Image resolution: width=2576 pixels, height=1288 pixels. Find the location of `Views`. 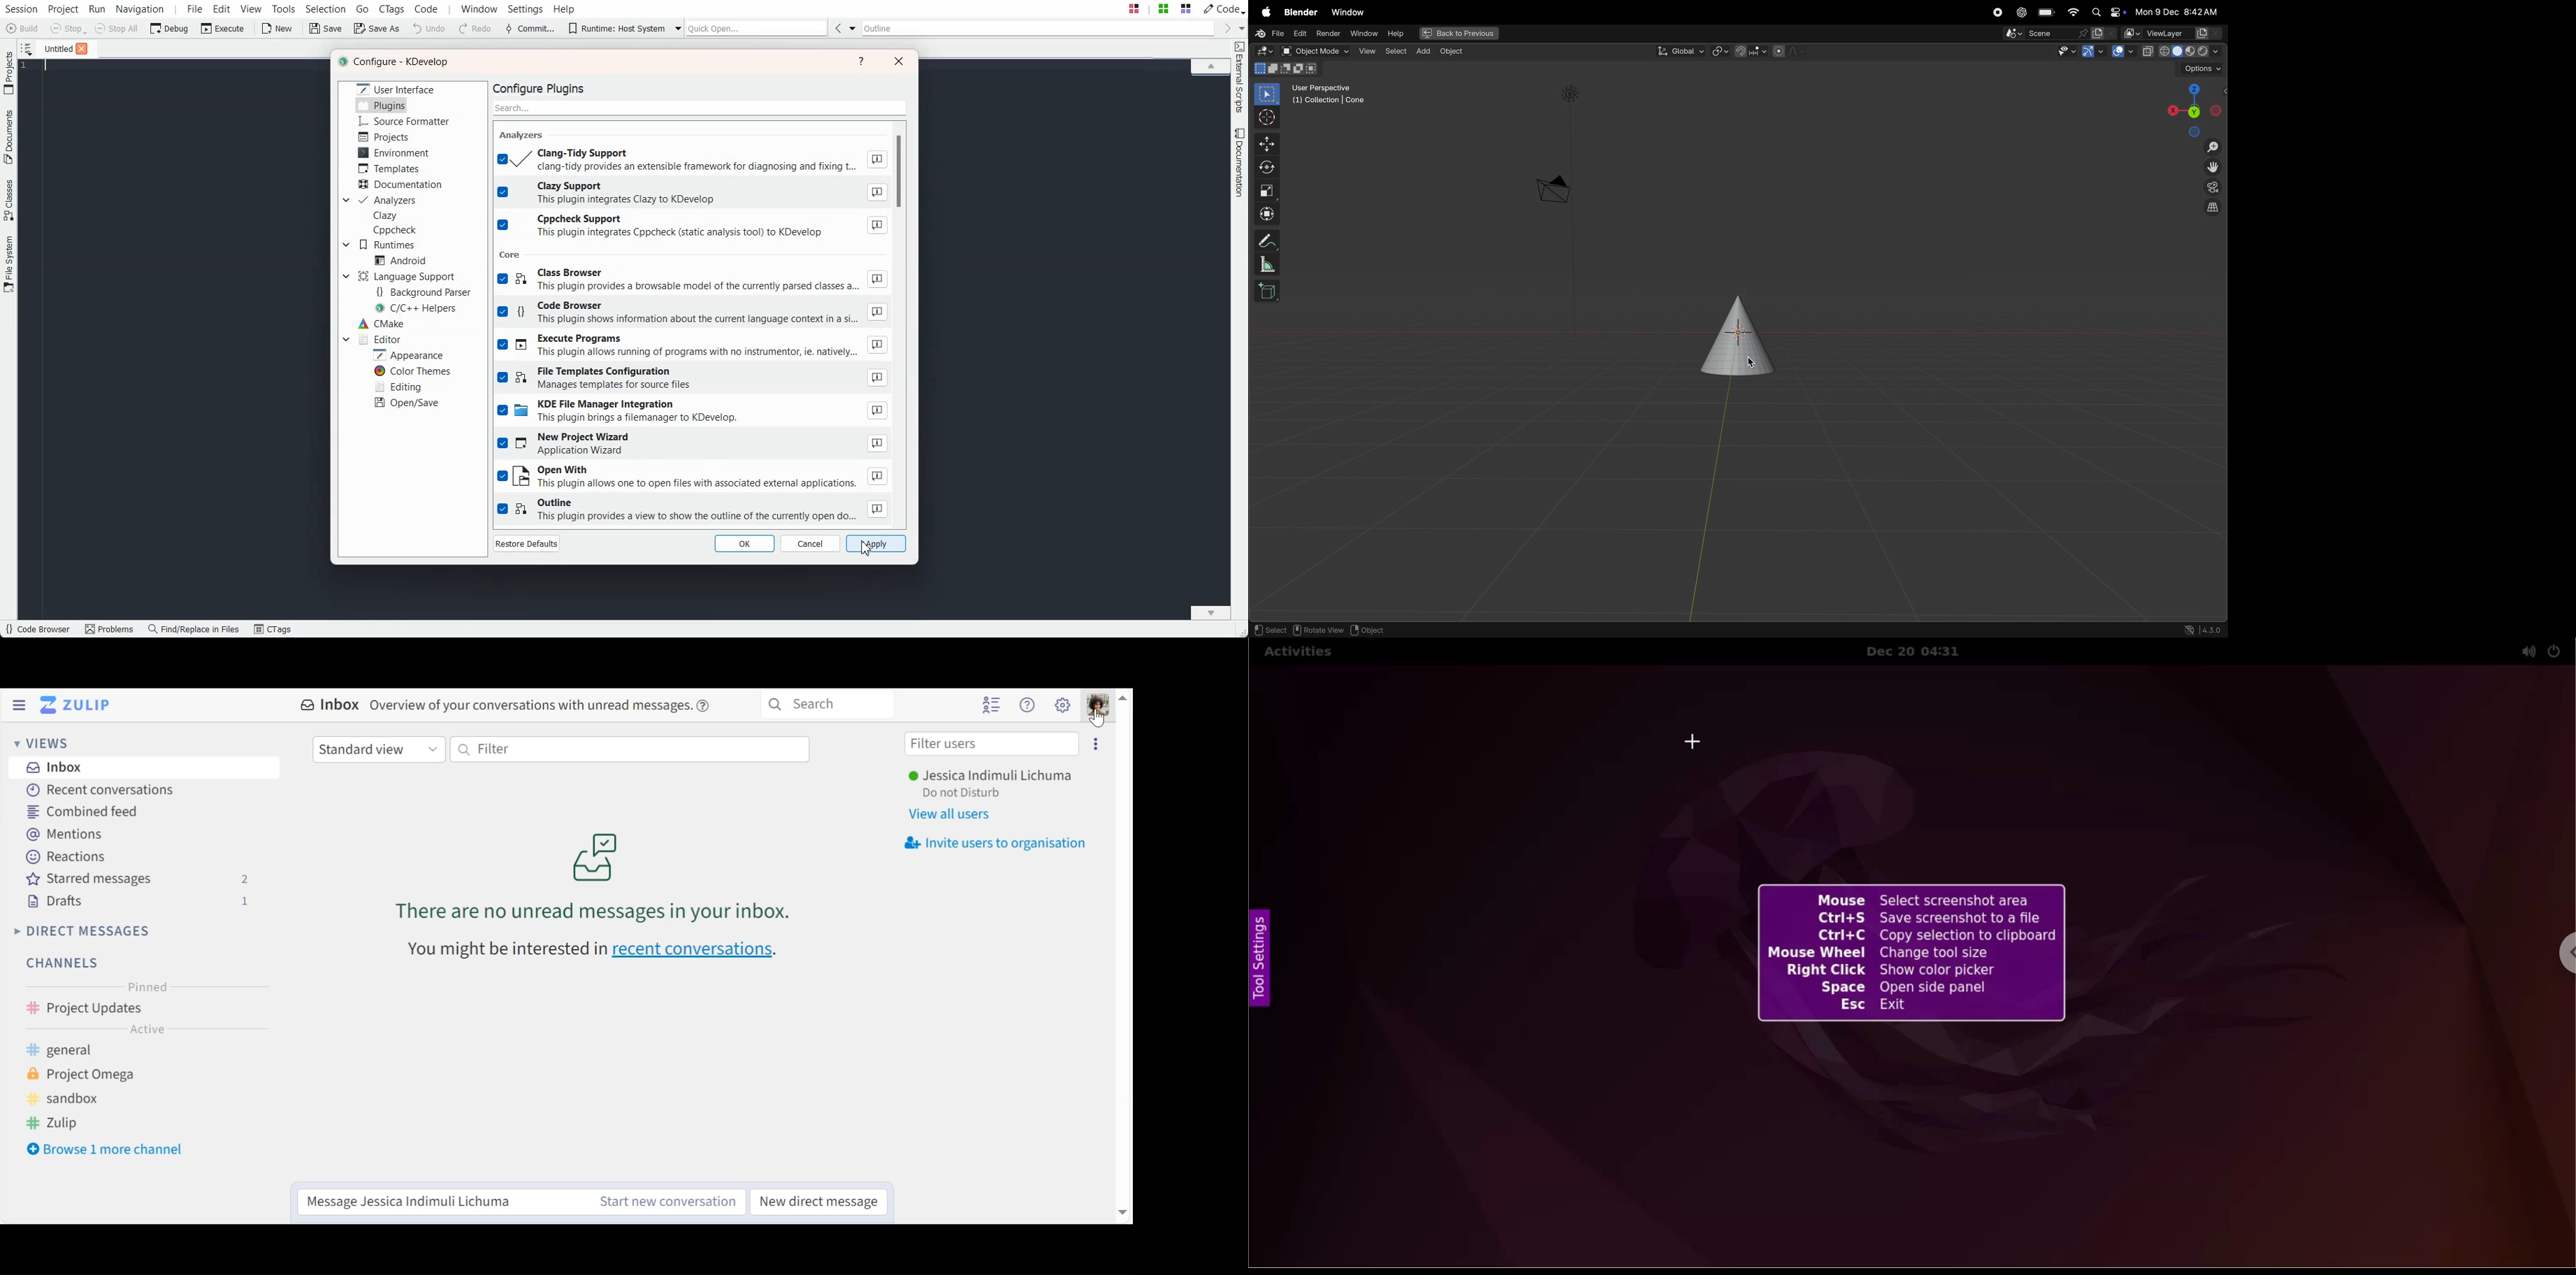

Views is located at coordinates (42, 744).